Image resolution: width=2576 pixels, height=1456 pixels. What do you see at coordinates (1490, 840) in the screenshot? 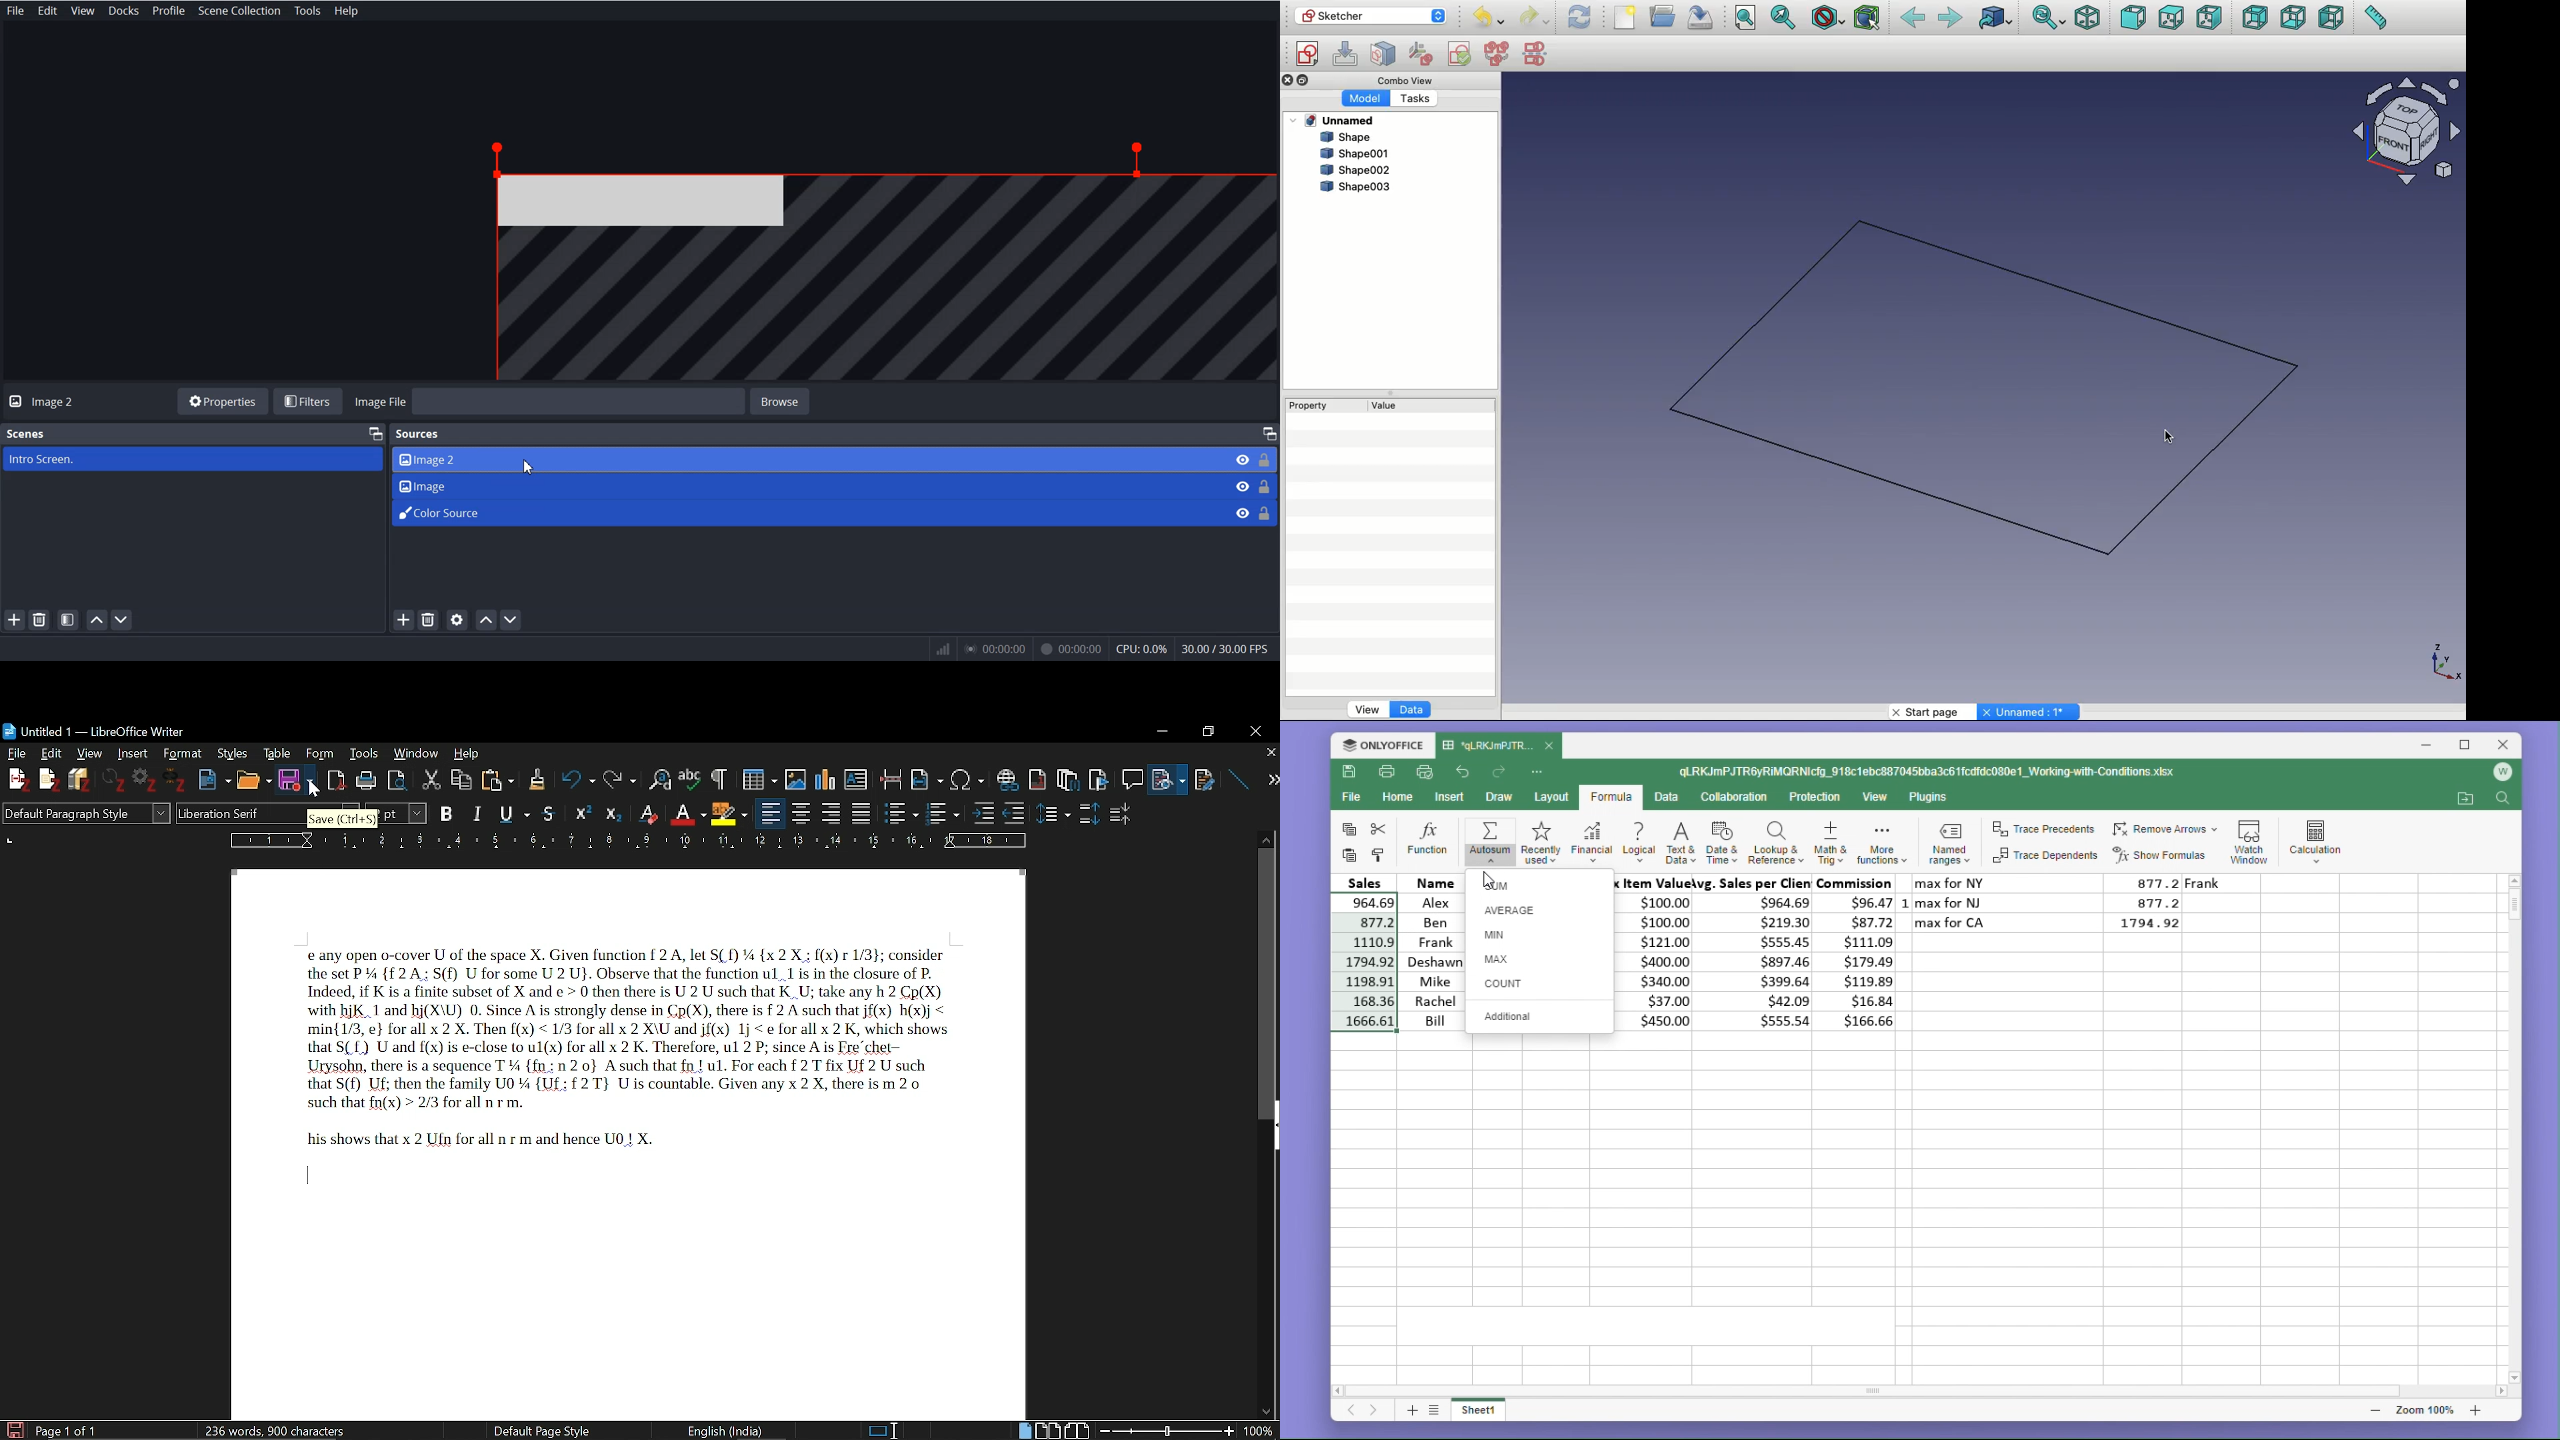
I see `autosum` at bounding box center [1490, 840].